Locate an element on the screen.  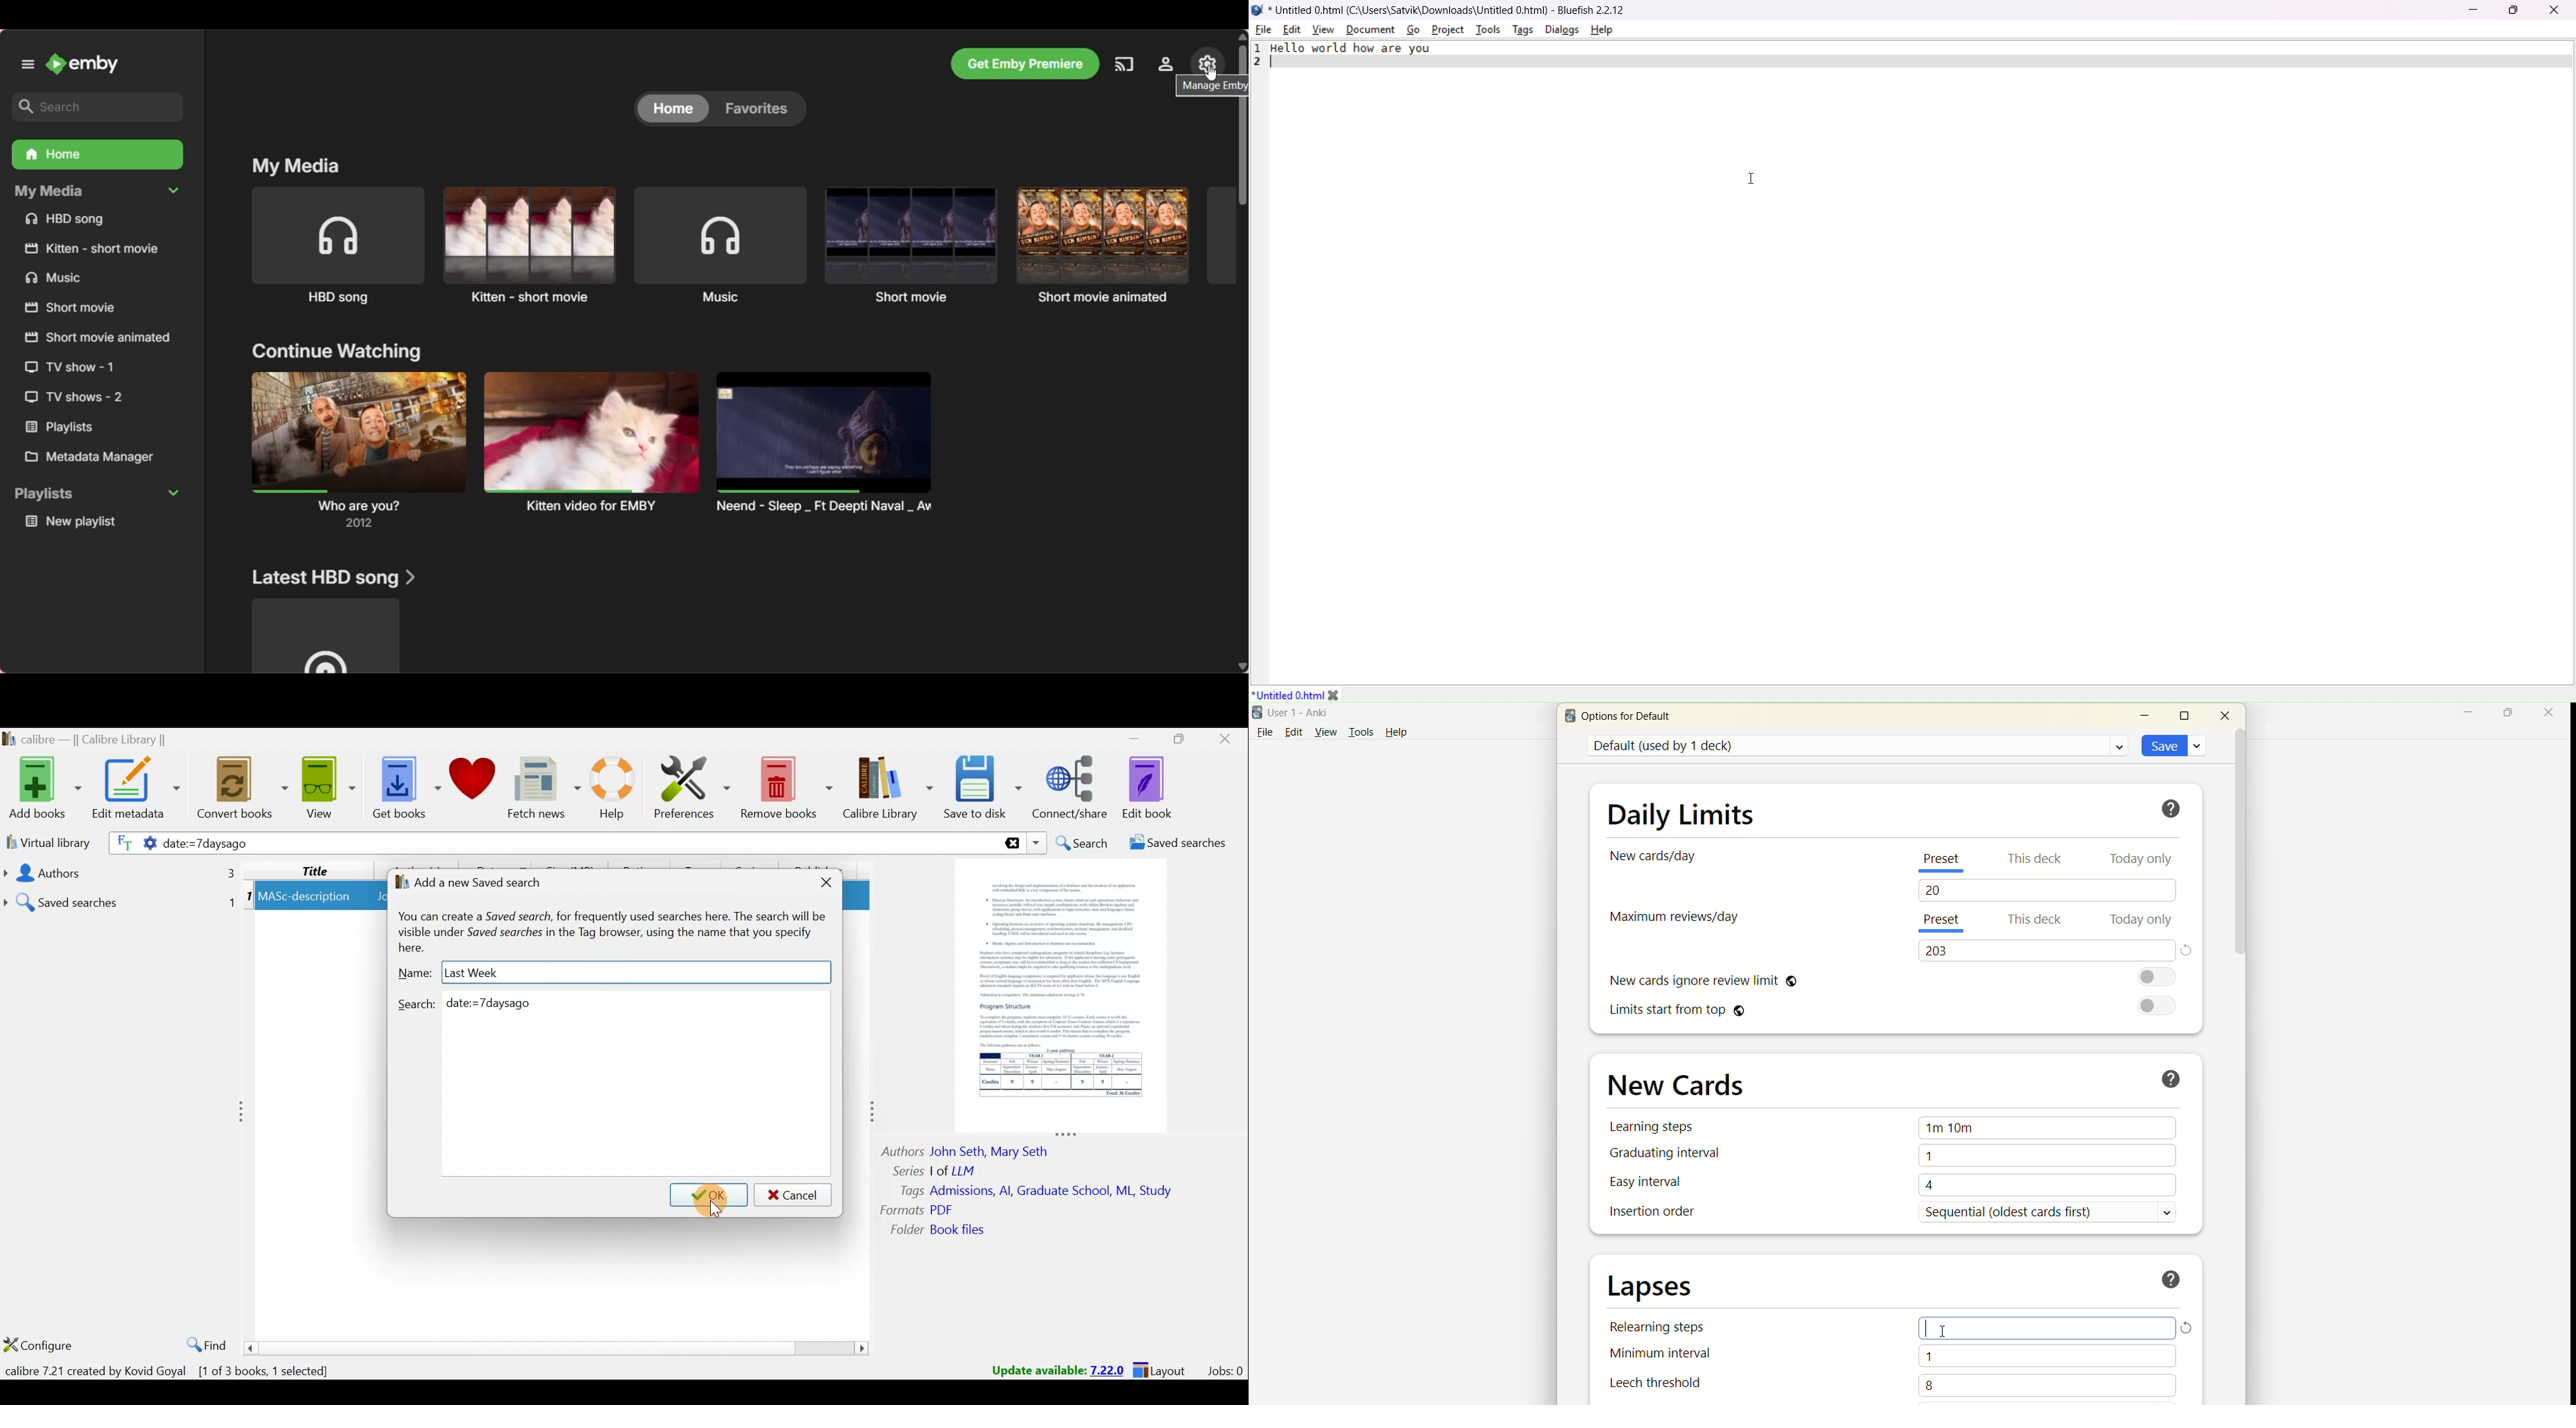
You can create a Saved search, for frequently used searches here. The search will be visible under Saved searches in the Tag browser, using the name that you specify here. is located at coordinates (620, 929).